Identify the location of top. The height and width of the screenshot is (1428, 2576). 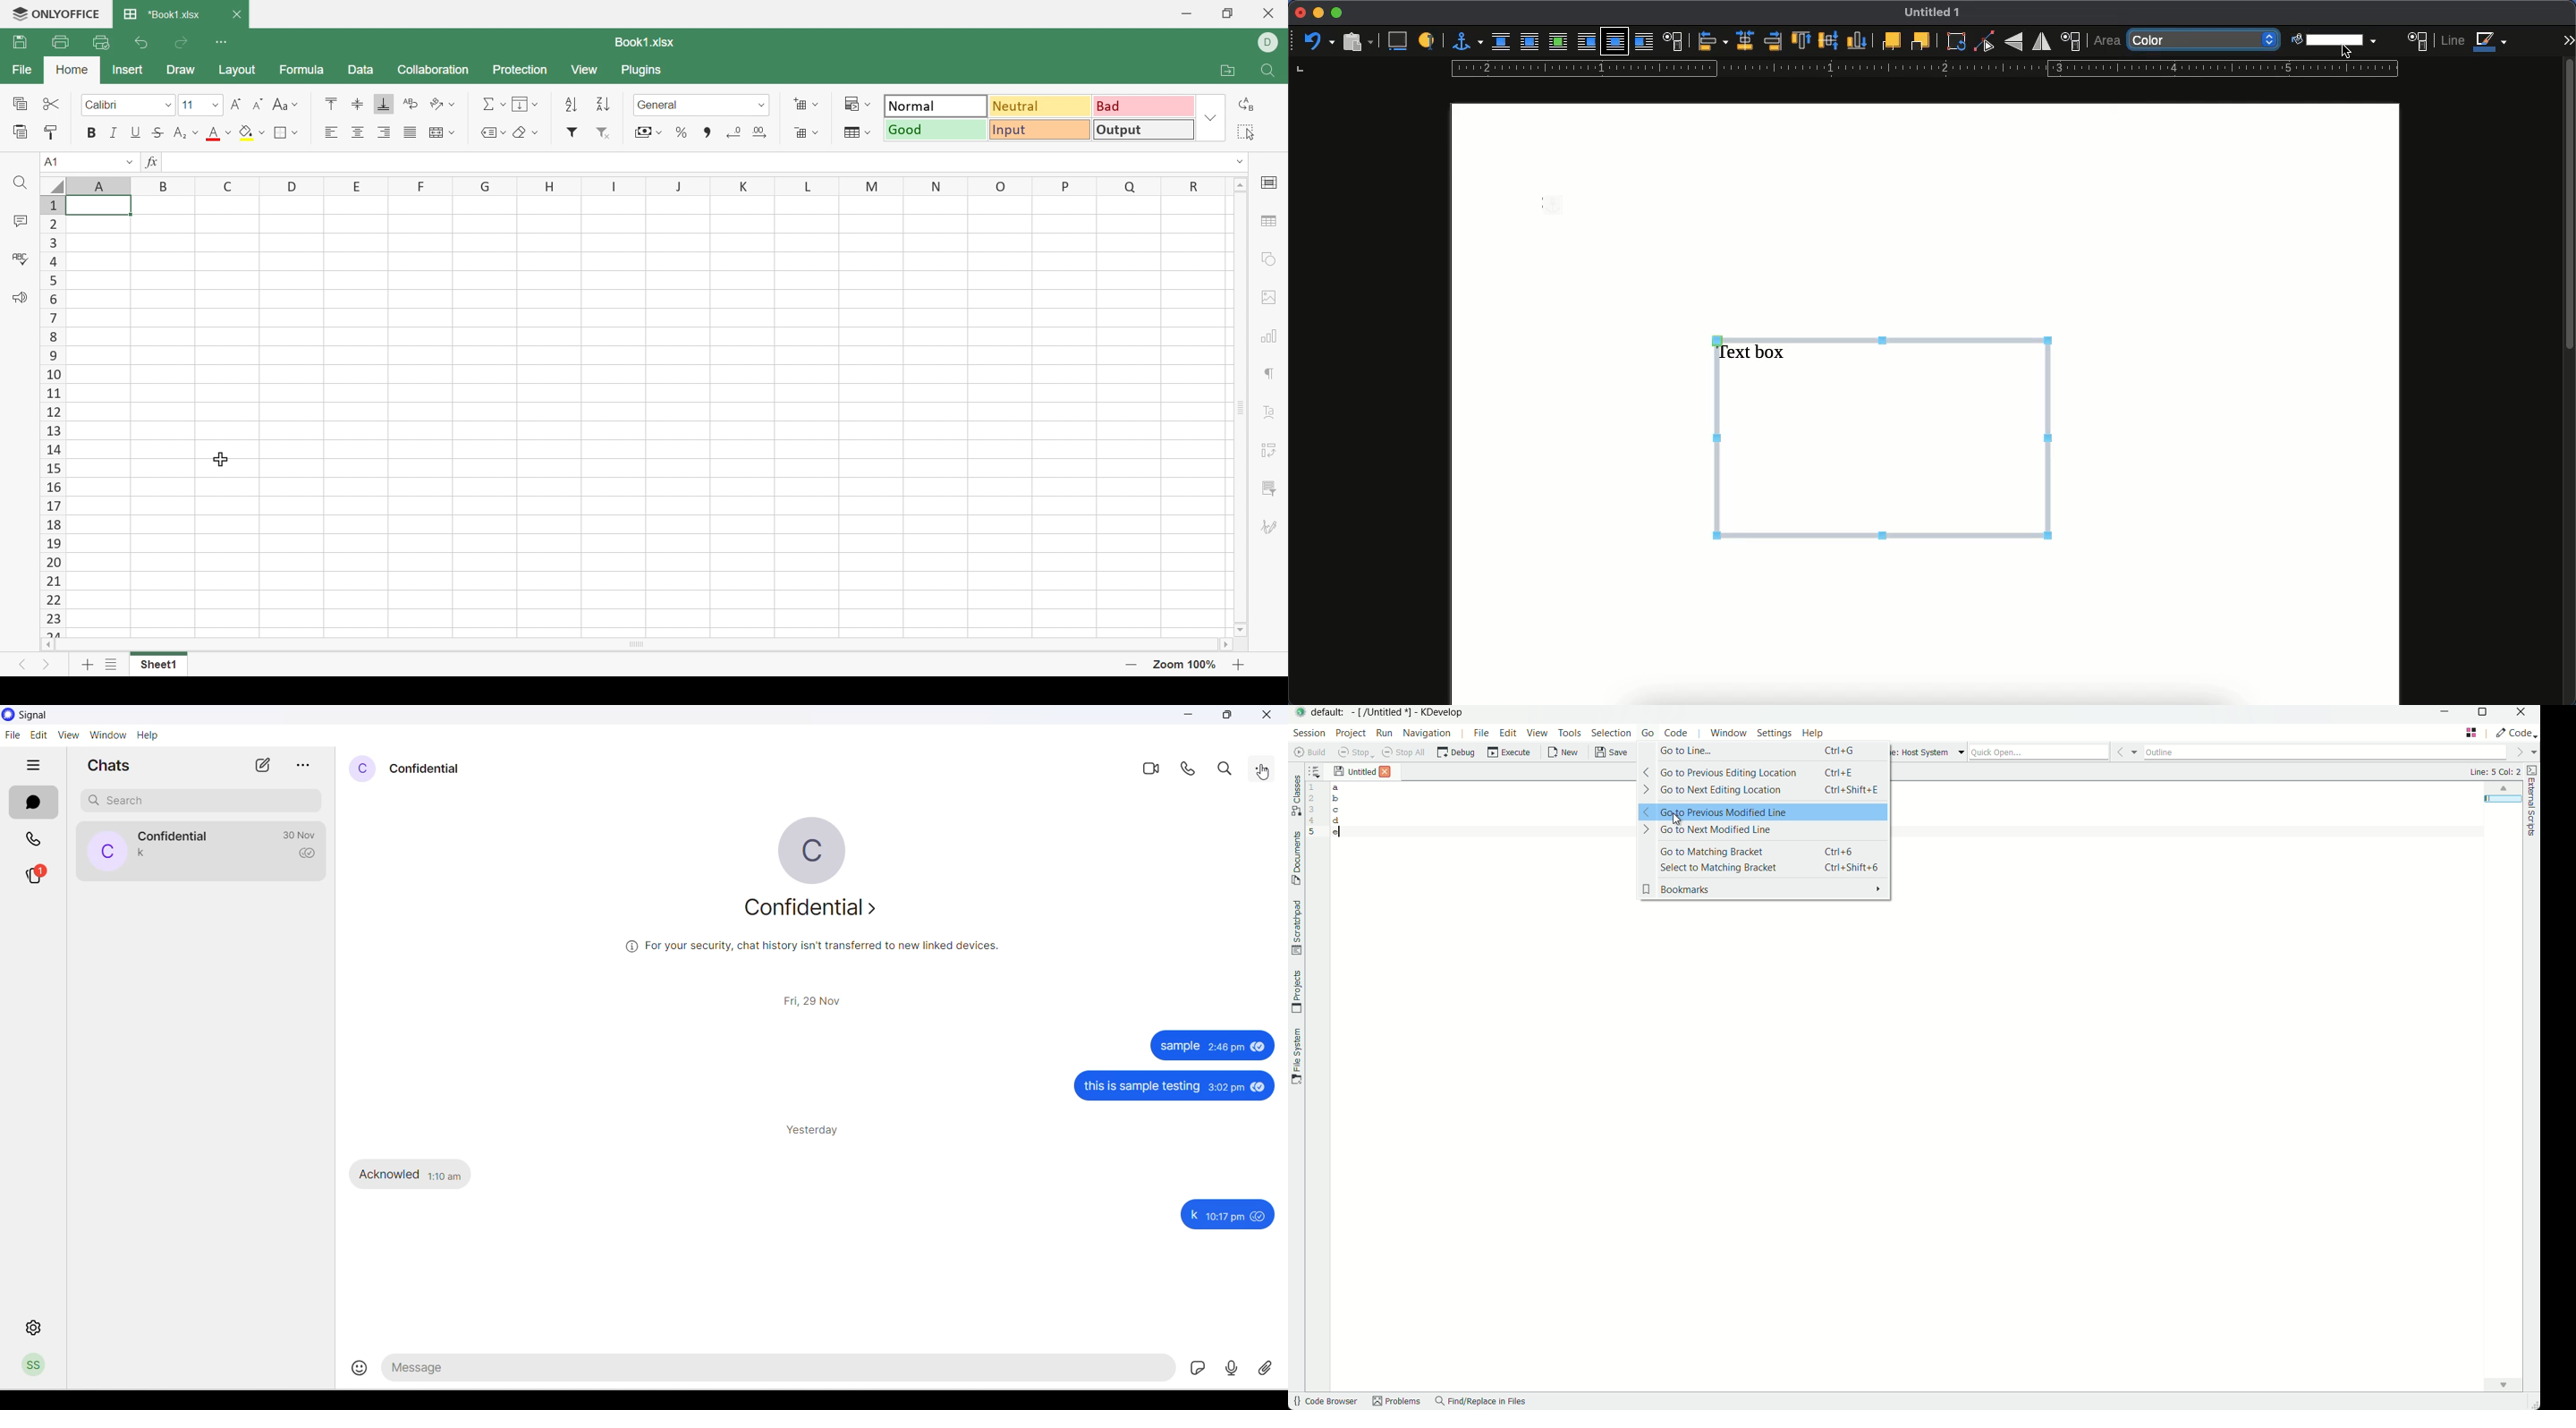
(1801, 42).